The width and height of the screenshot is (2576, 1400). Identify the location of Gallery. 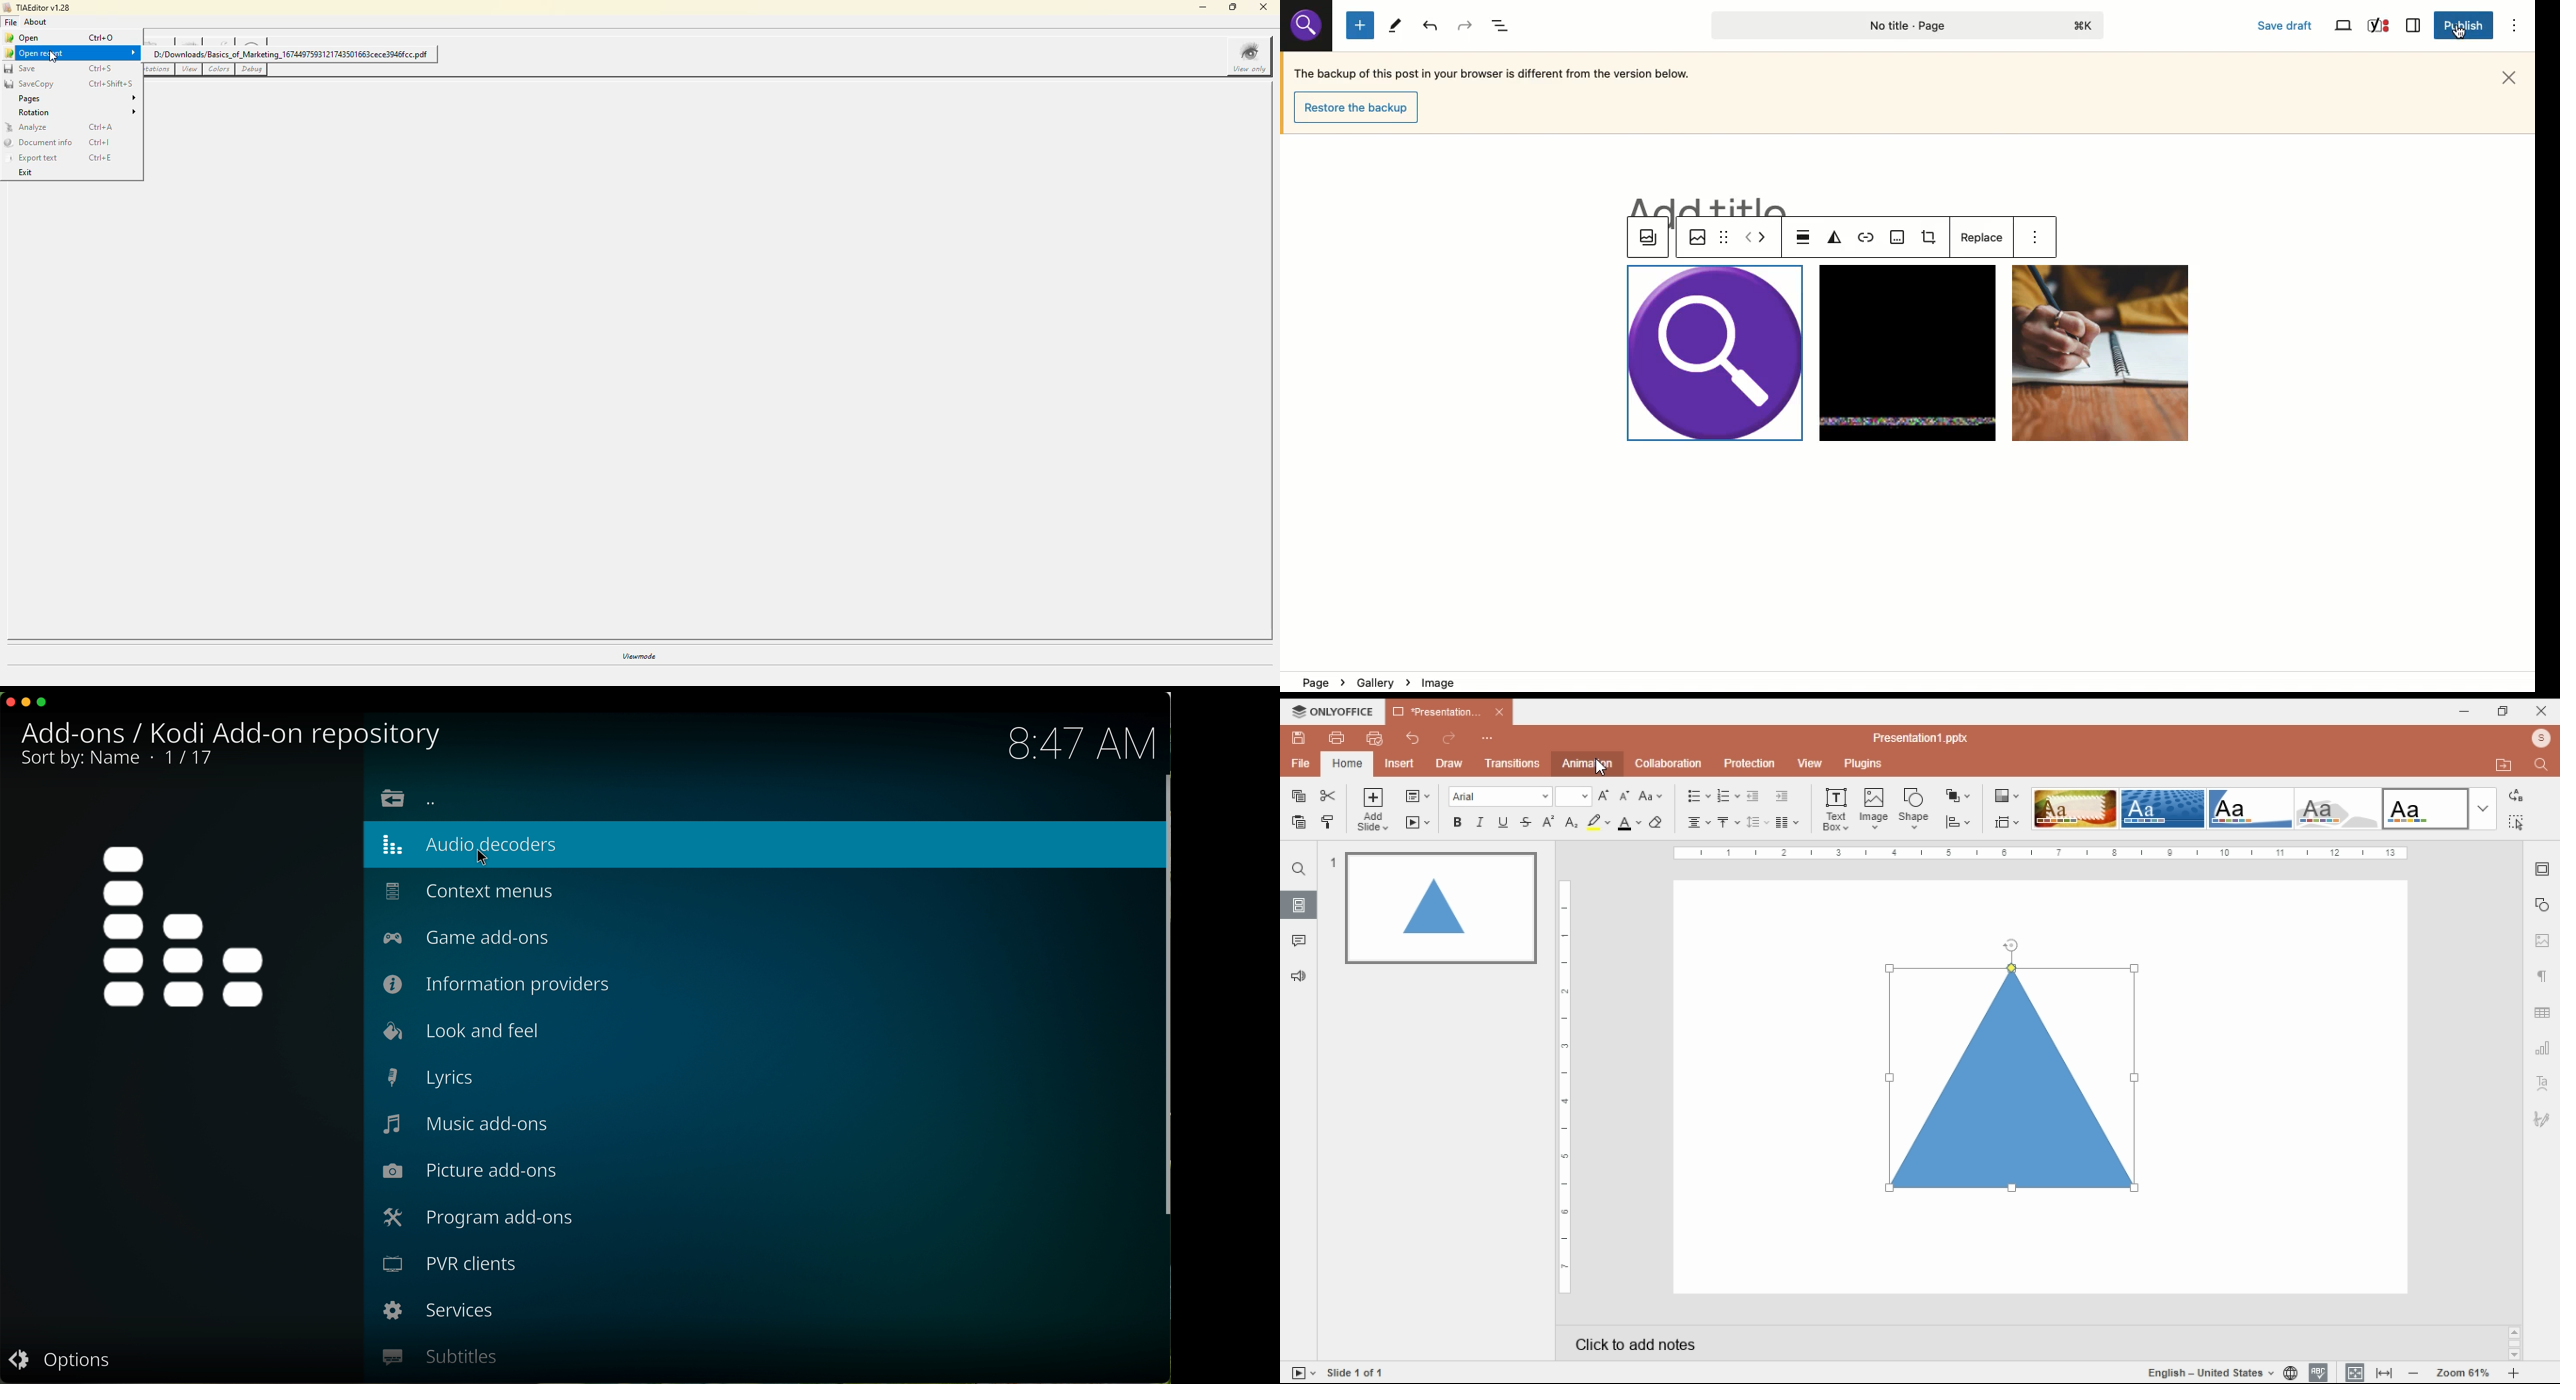
(1908, 354).